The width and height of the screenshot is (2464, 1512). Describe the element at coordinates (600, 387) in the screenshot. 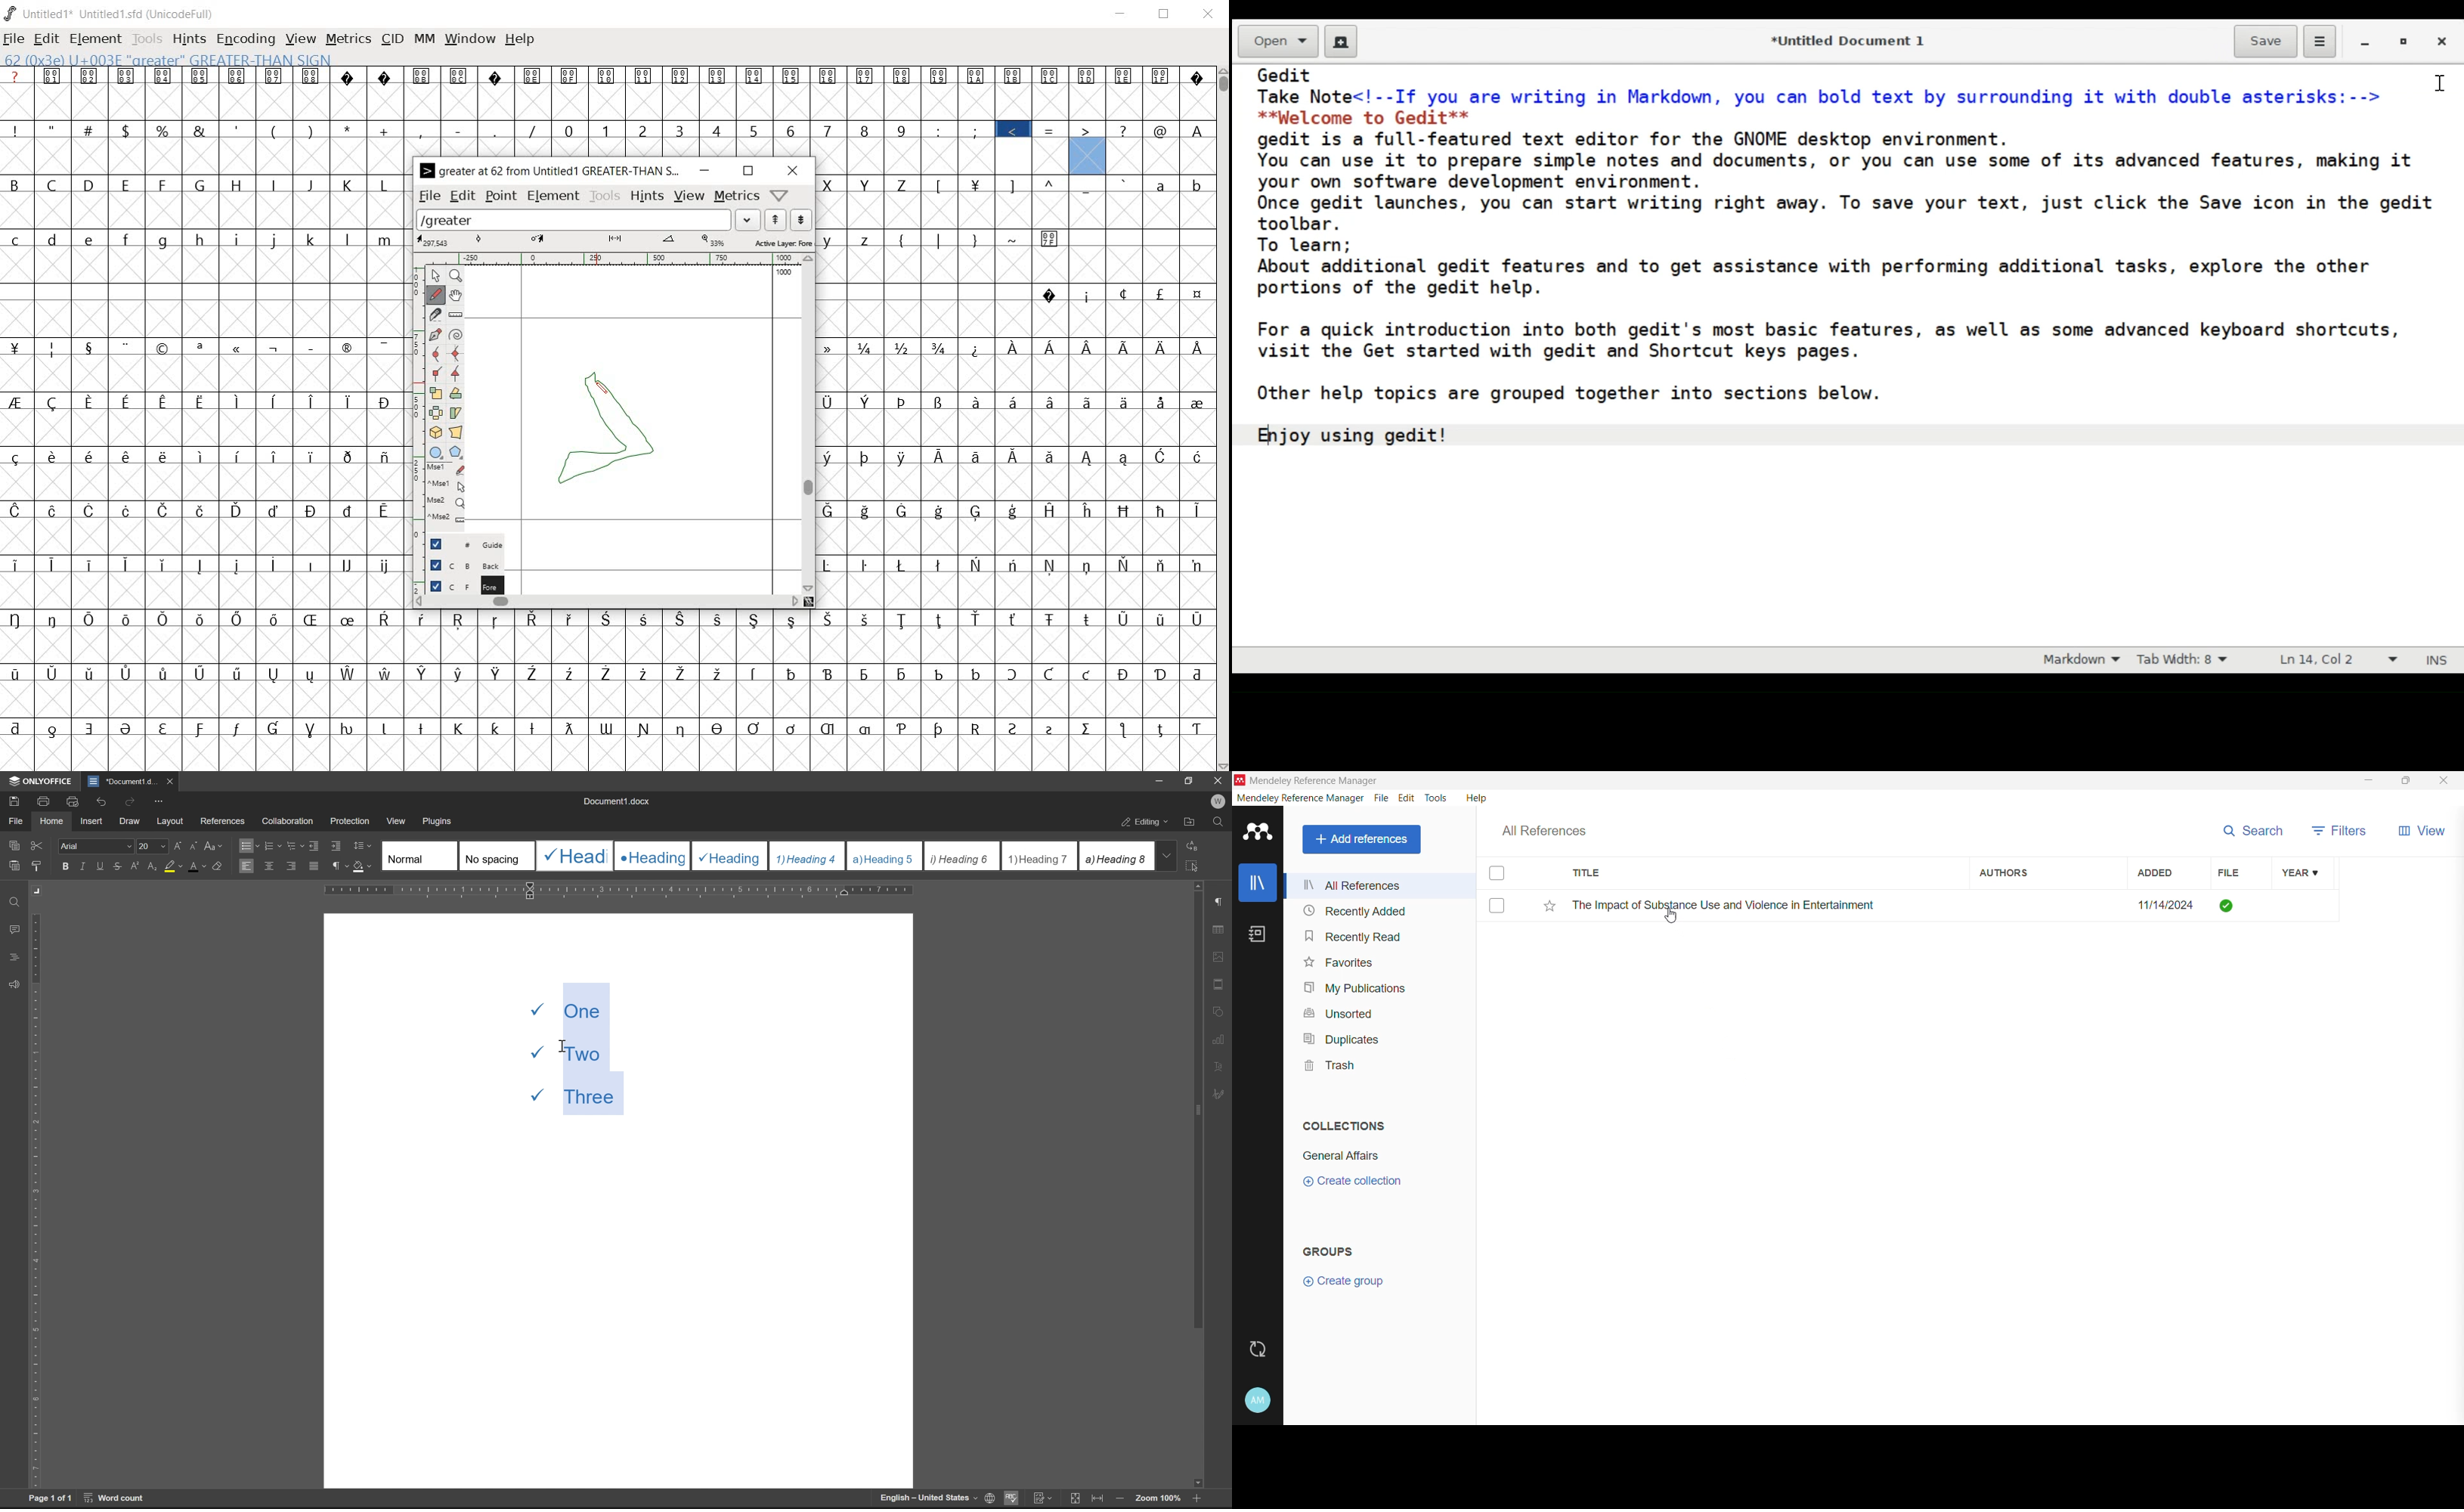

I see `pen tool/CURSOR LOCATION` at that location.